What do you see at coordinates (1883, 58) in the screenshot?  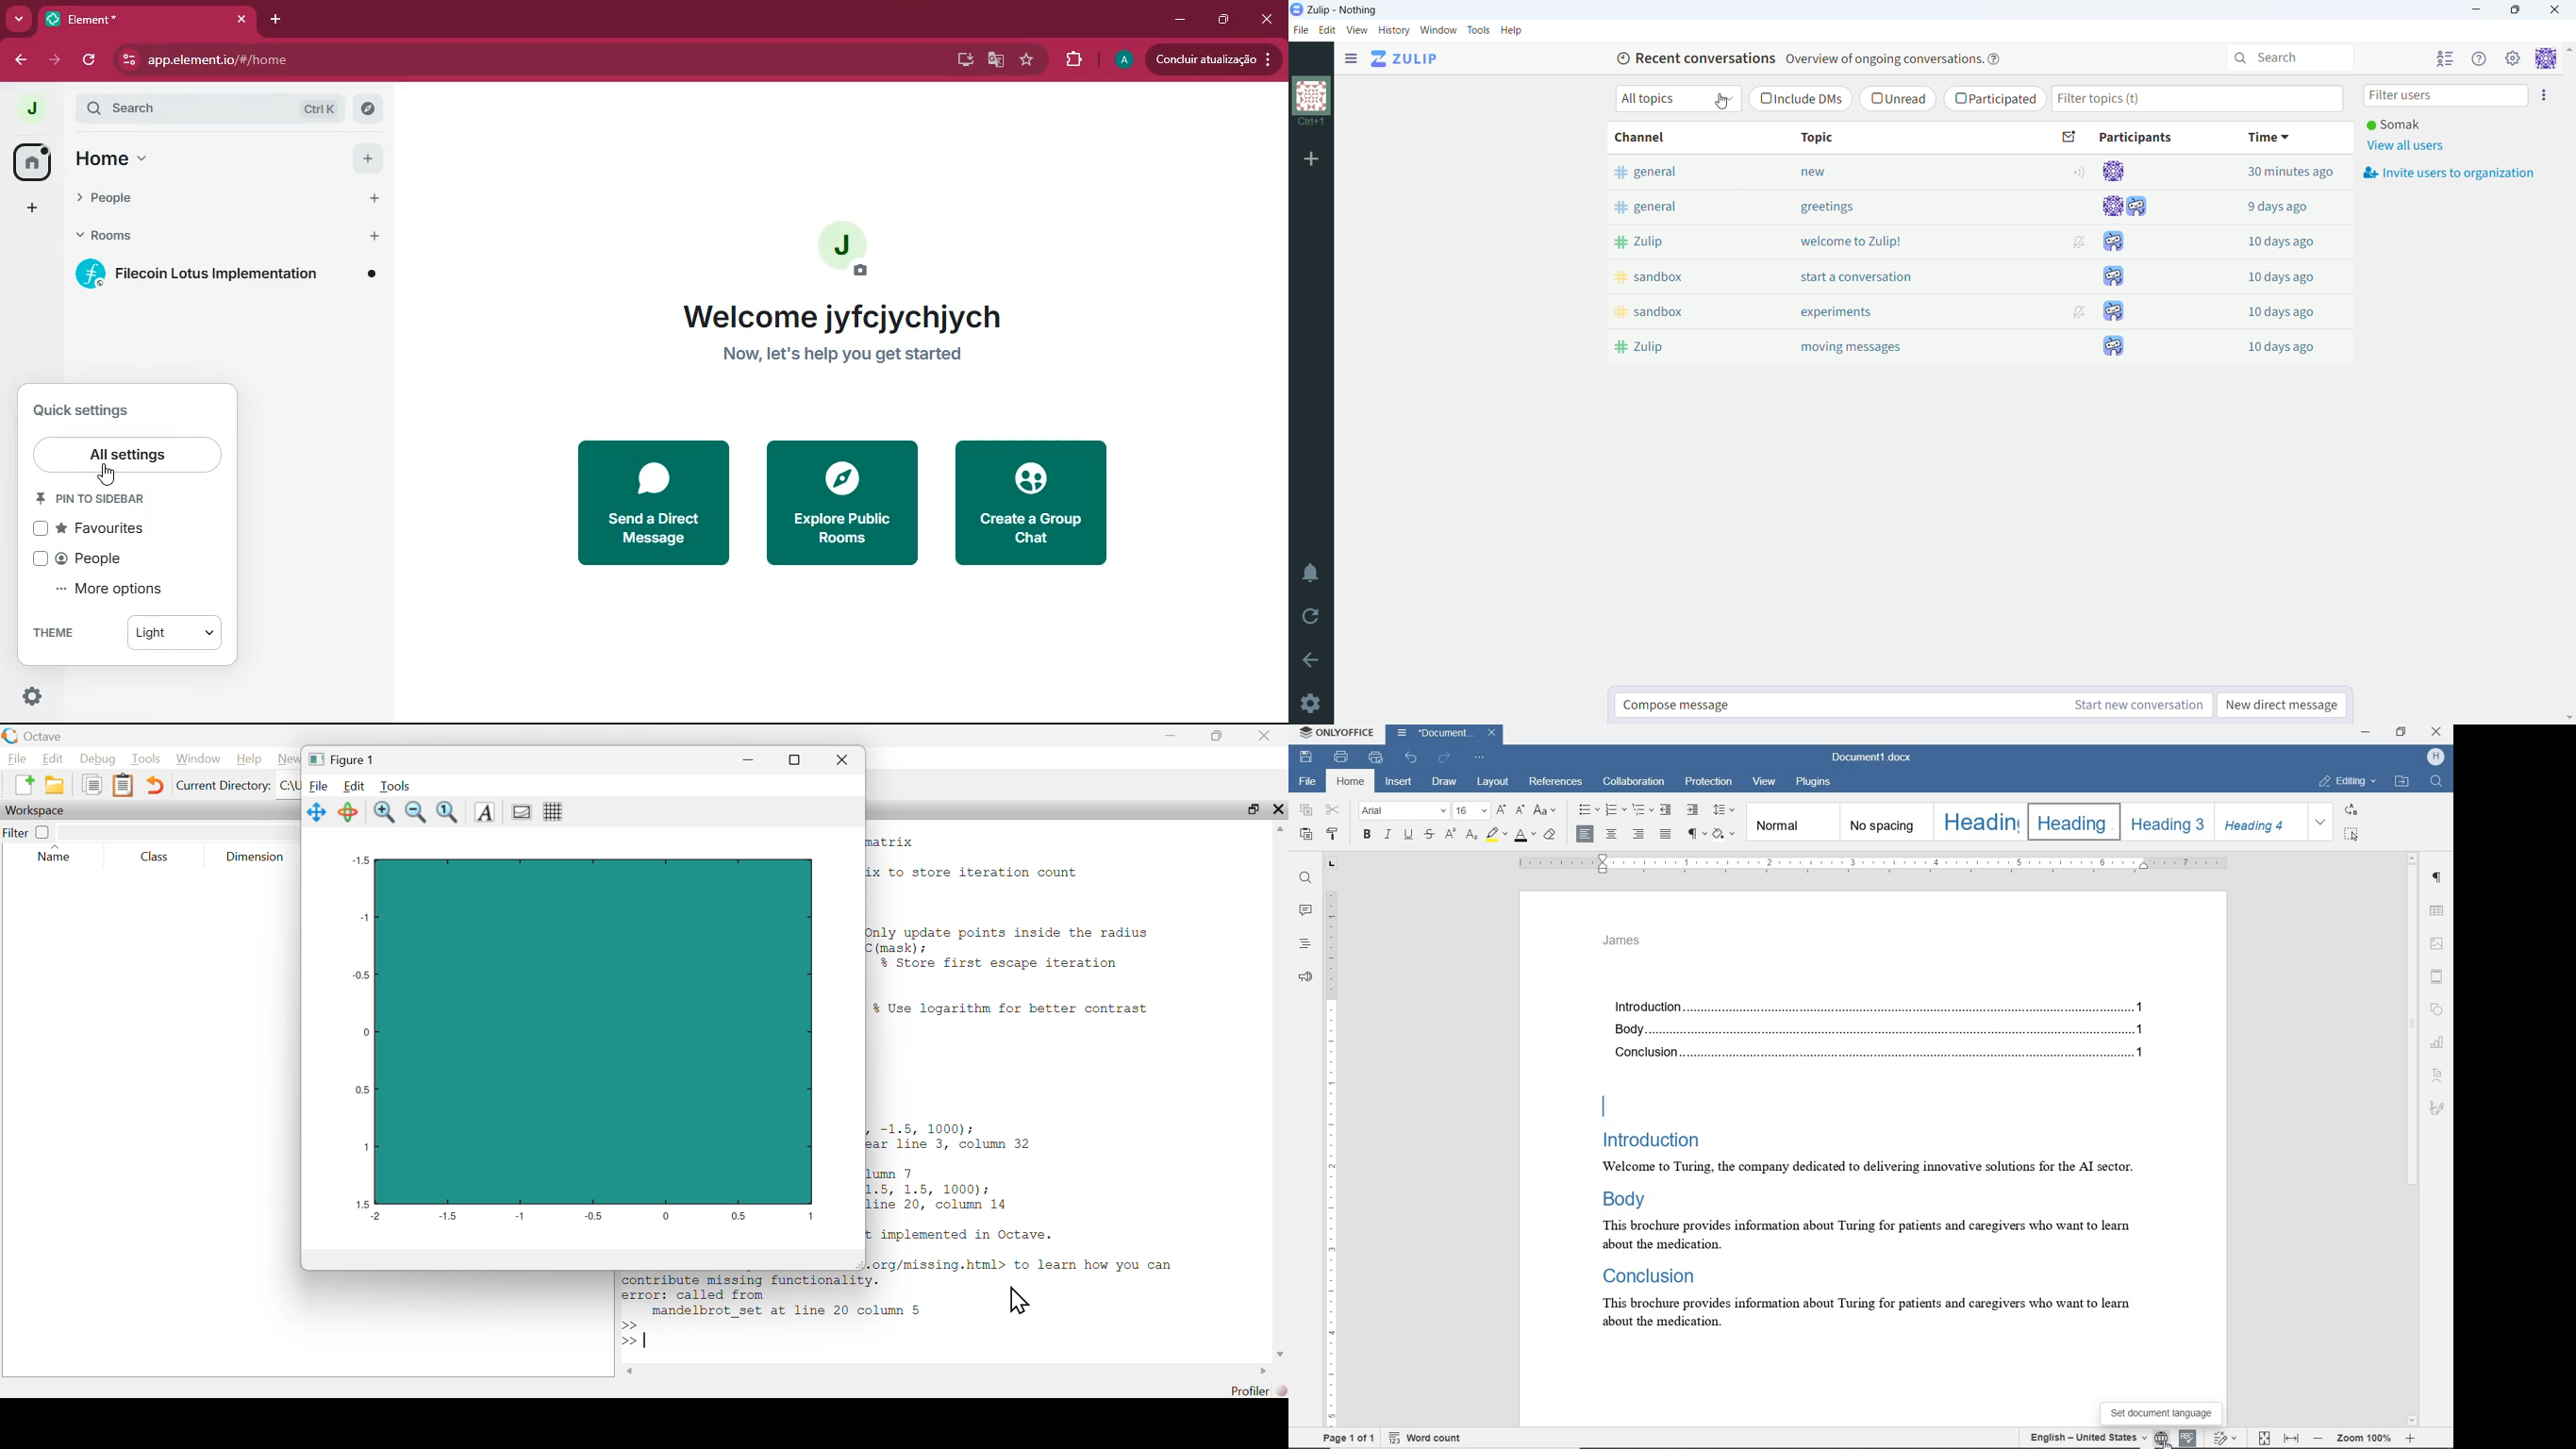 I see `Overview of ongoing conversations` at bounding box center [1883, 58].